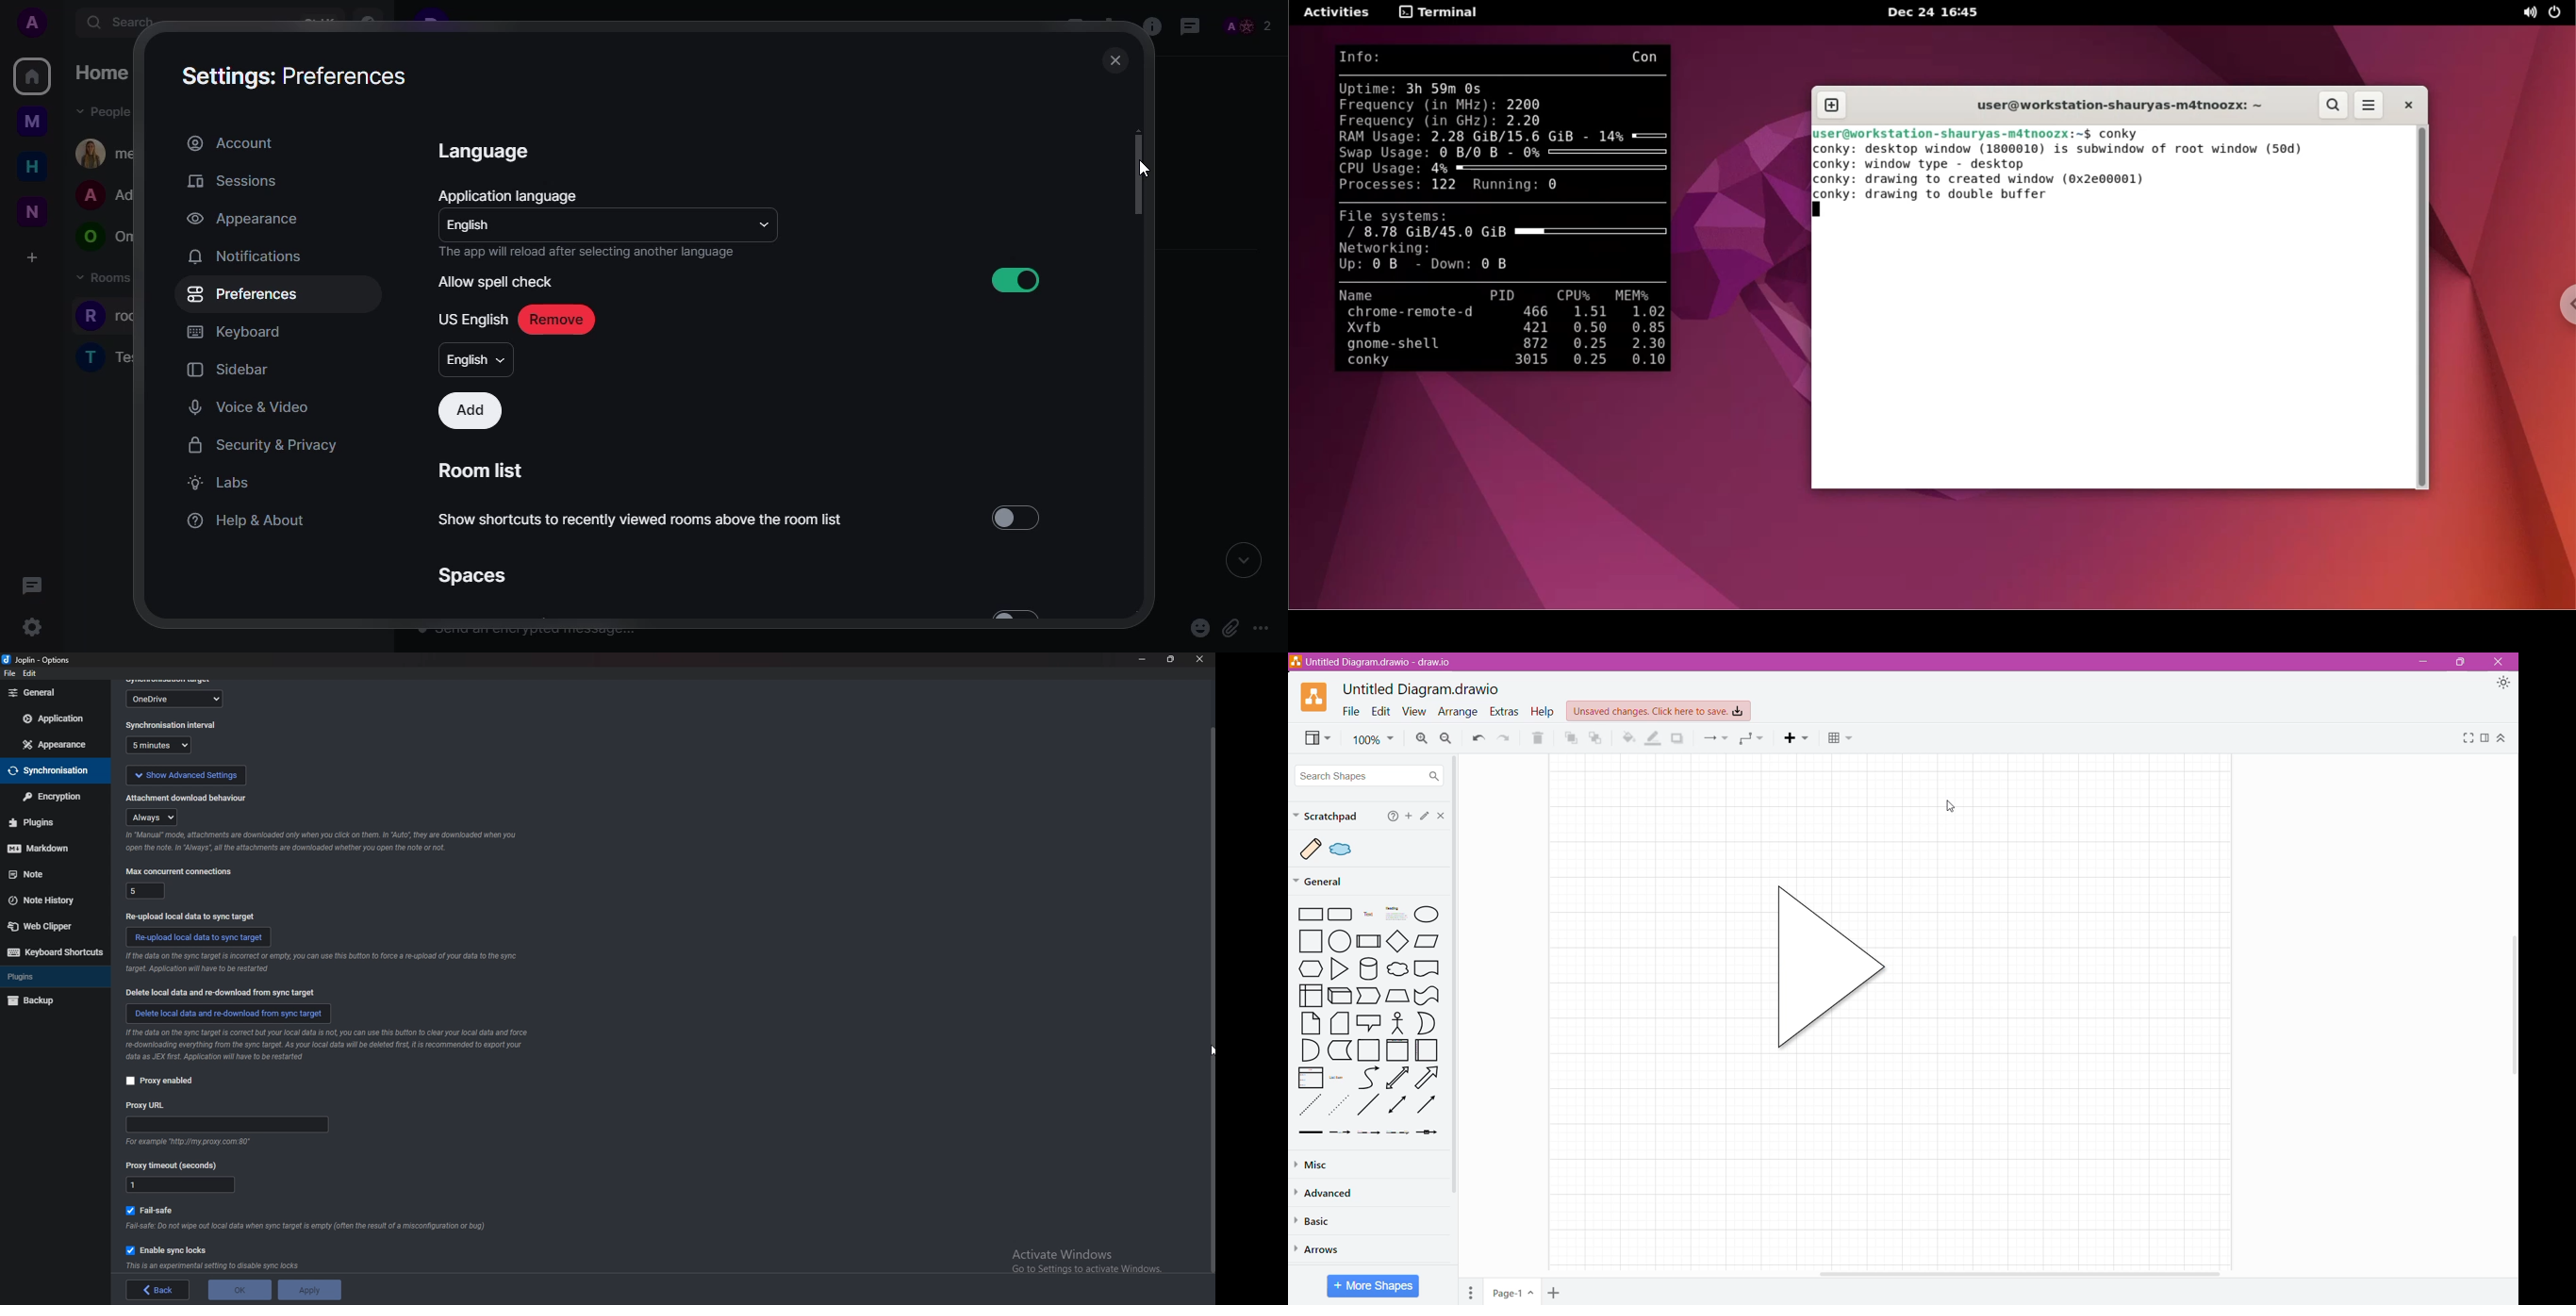 The height and width of the screenshot is (1316, 2576). What do you see at coordinates (2485, 738) in the screenshot?
I see `Format` at bounding box center [2485, 738].